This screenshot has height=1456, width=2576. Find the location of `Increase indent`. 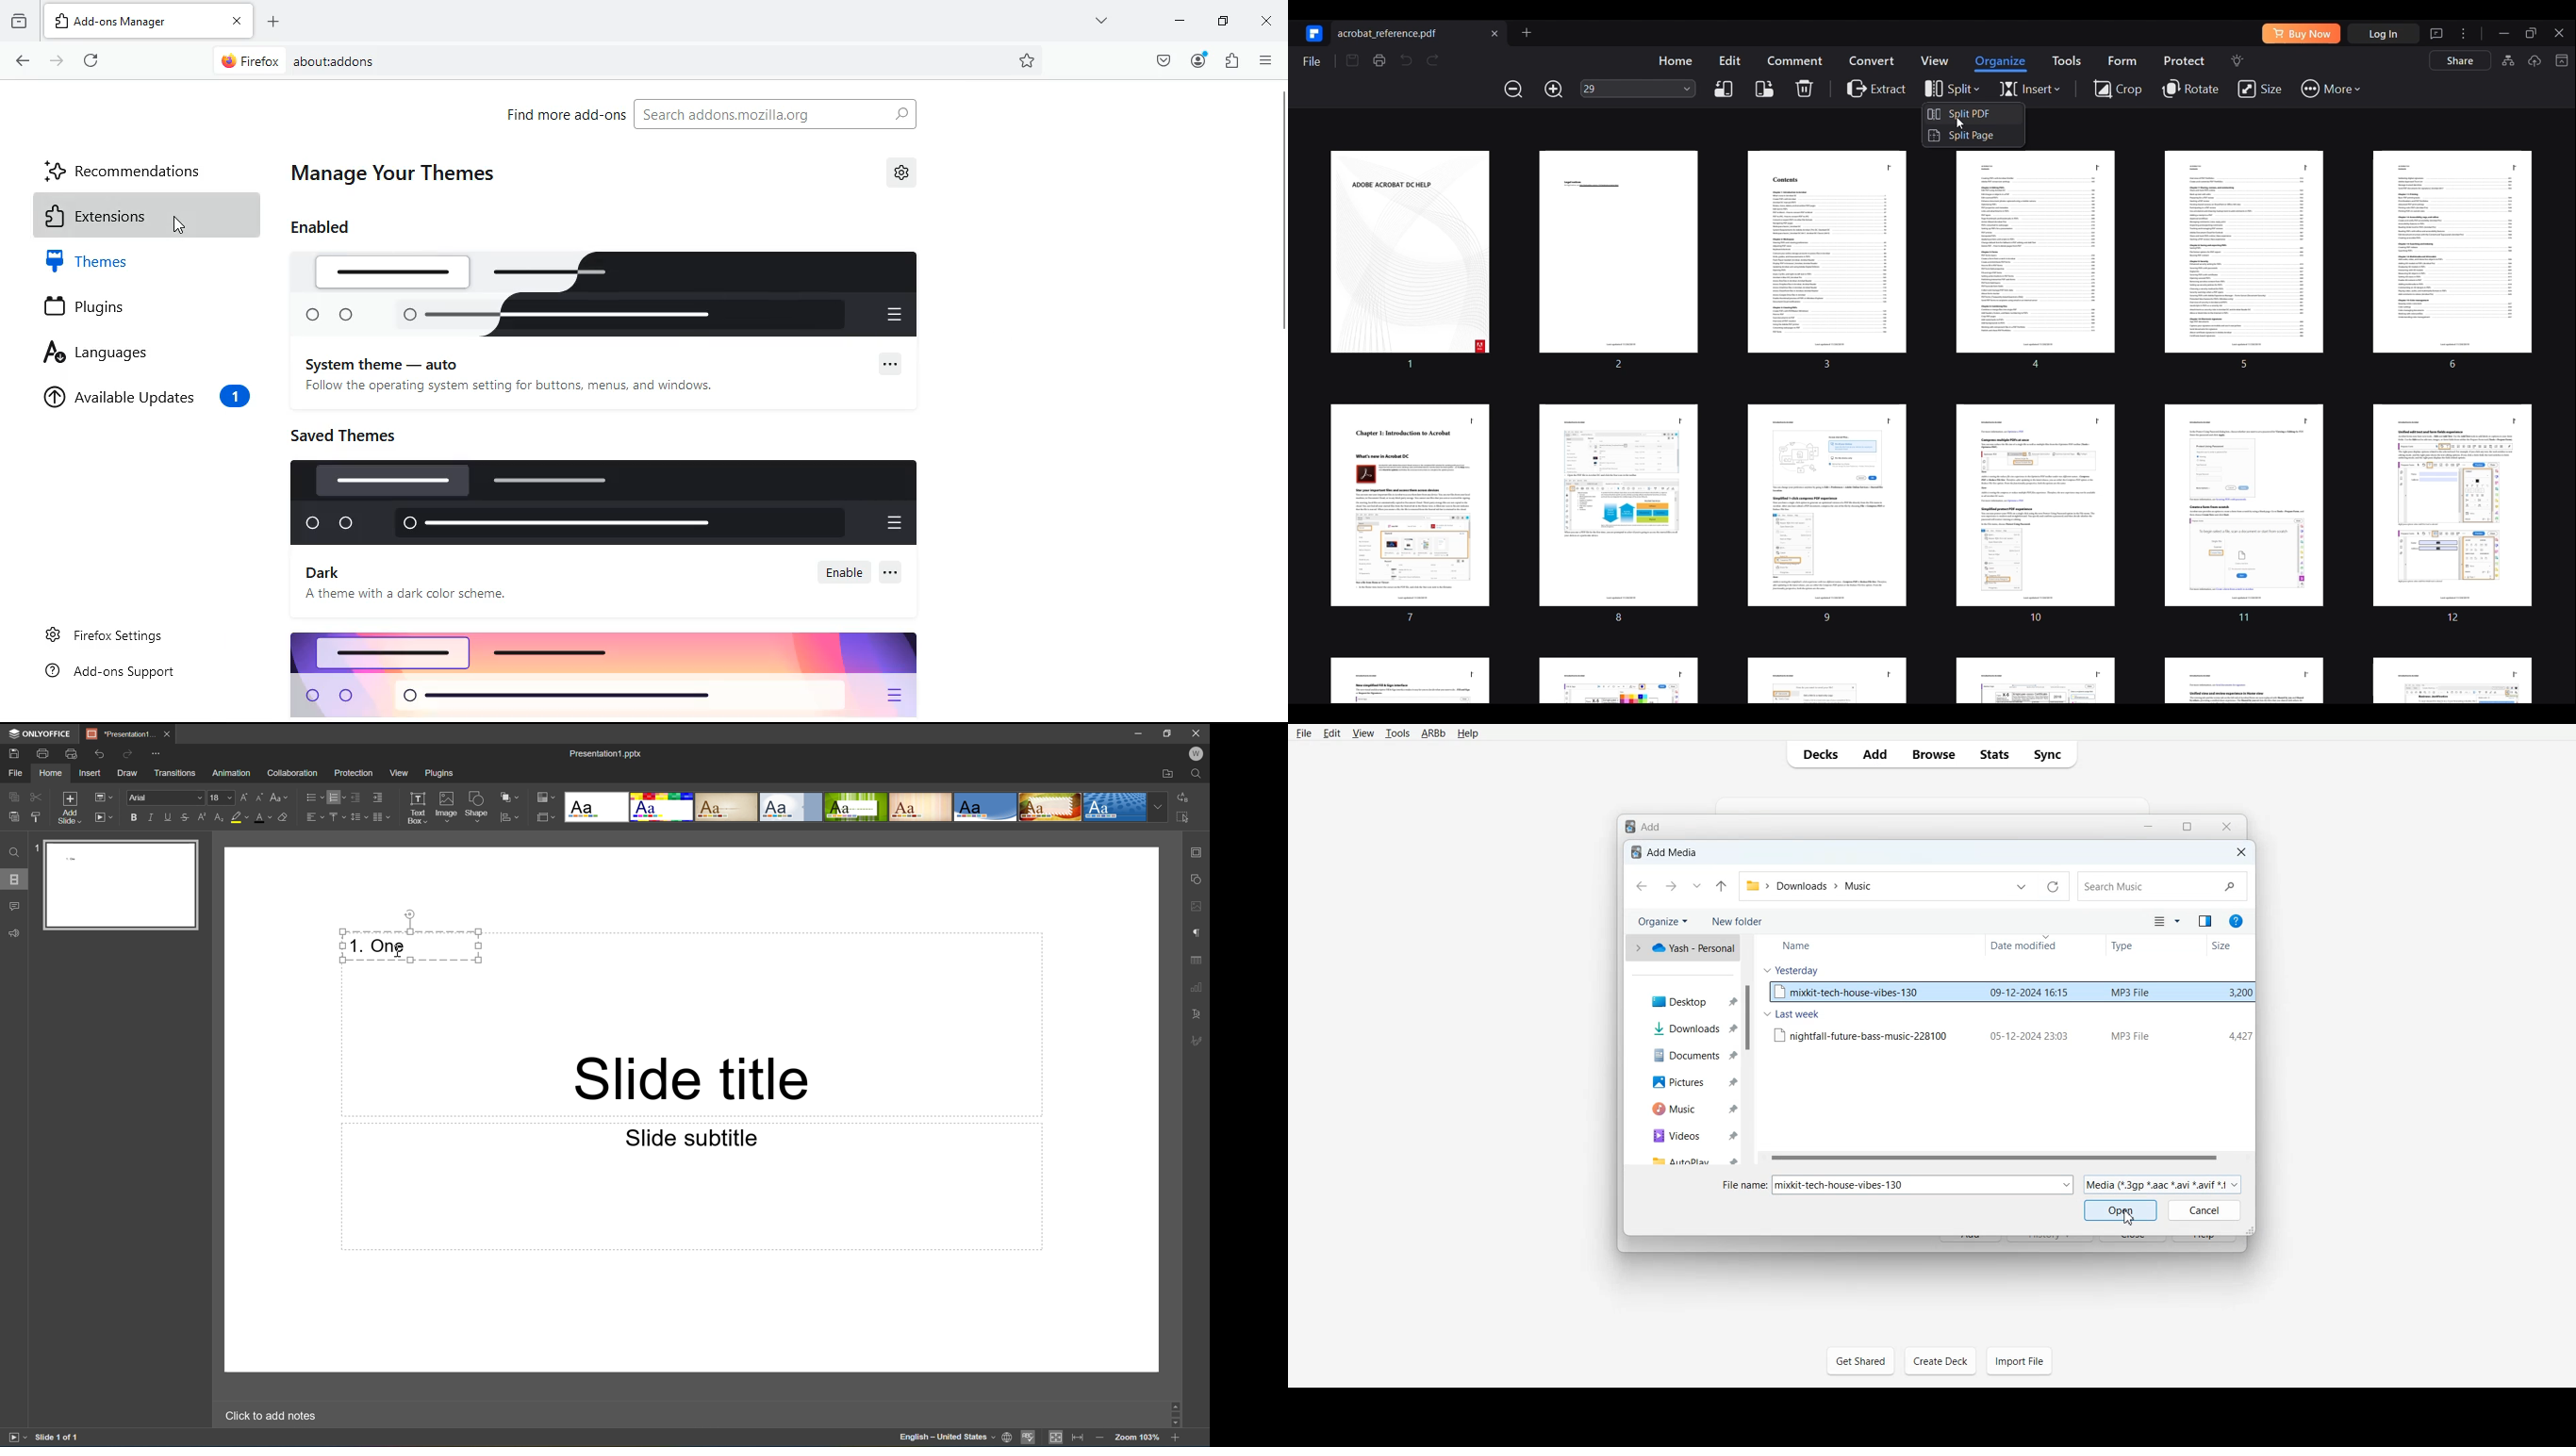

Increase indent is located at coordinates (378, 798).